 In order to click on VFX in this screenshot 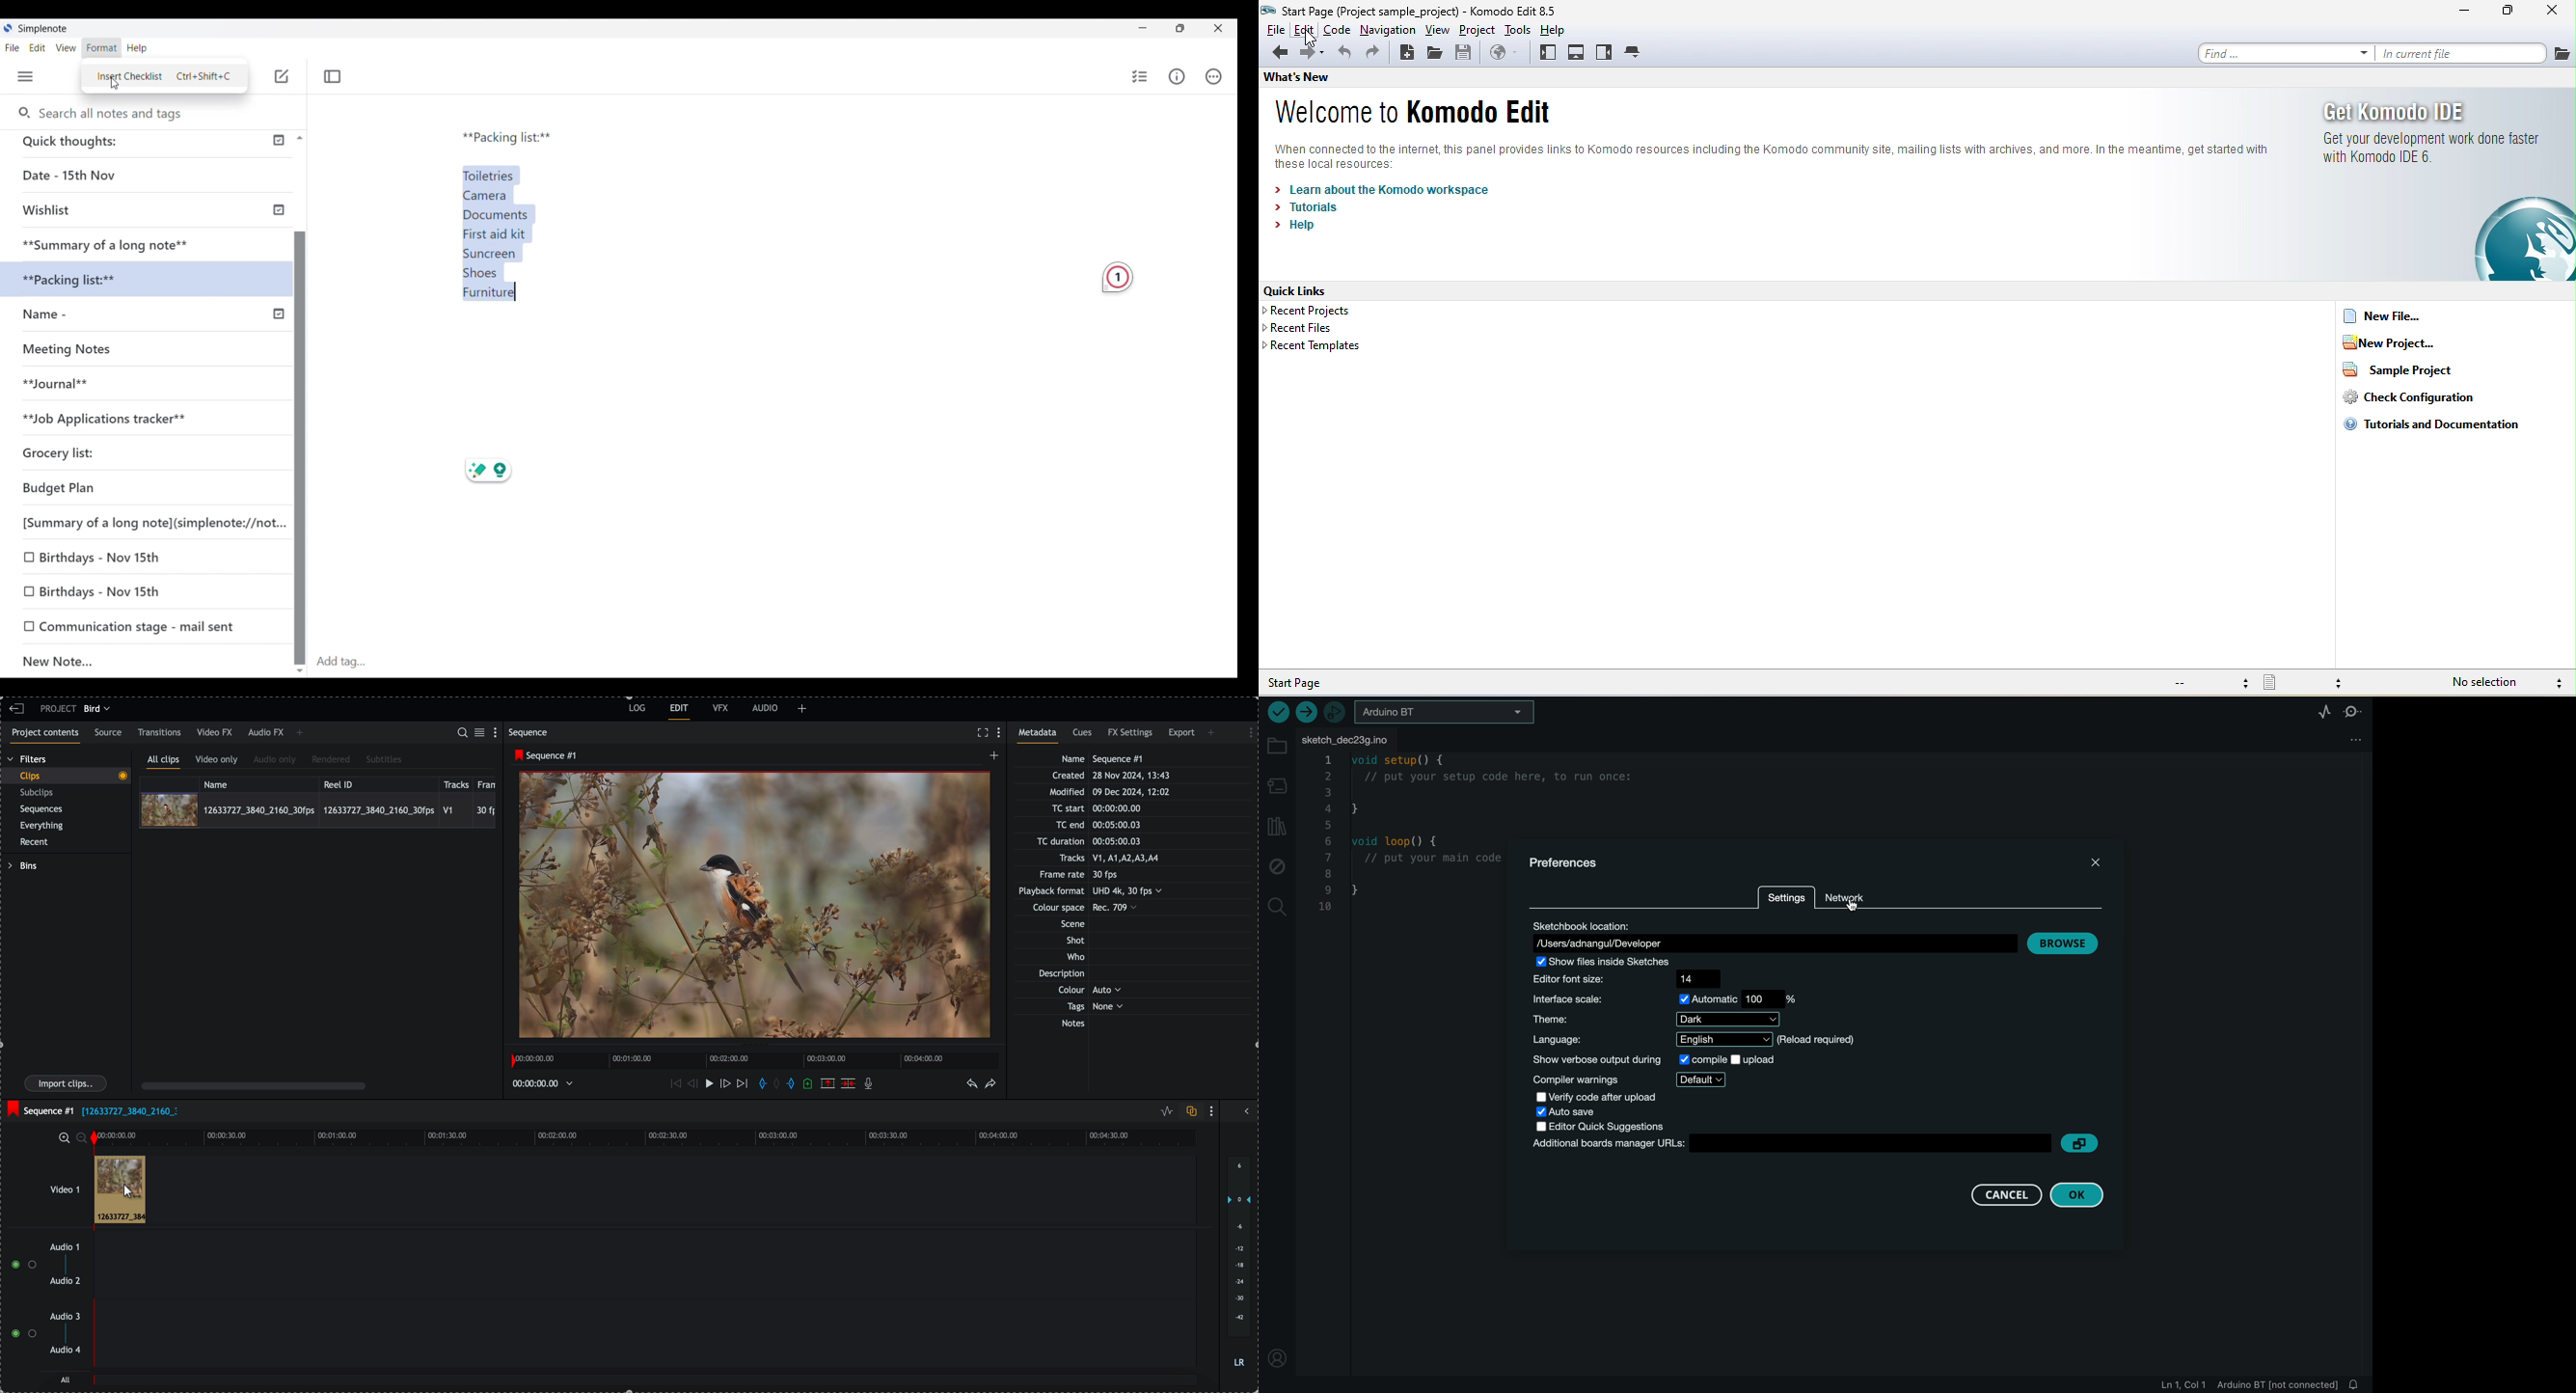, I will do `click(721, 708)`.